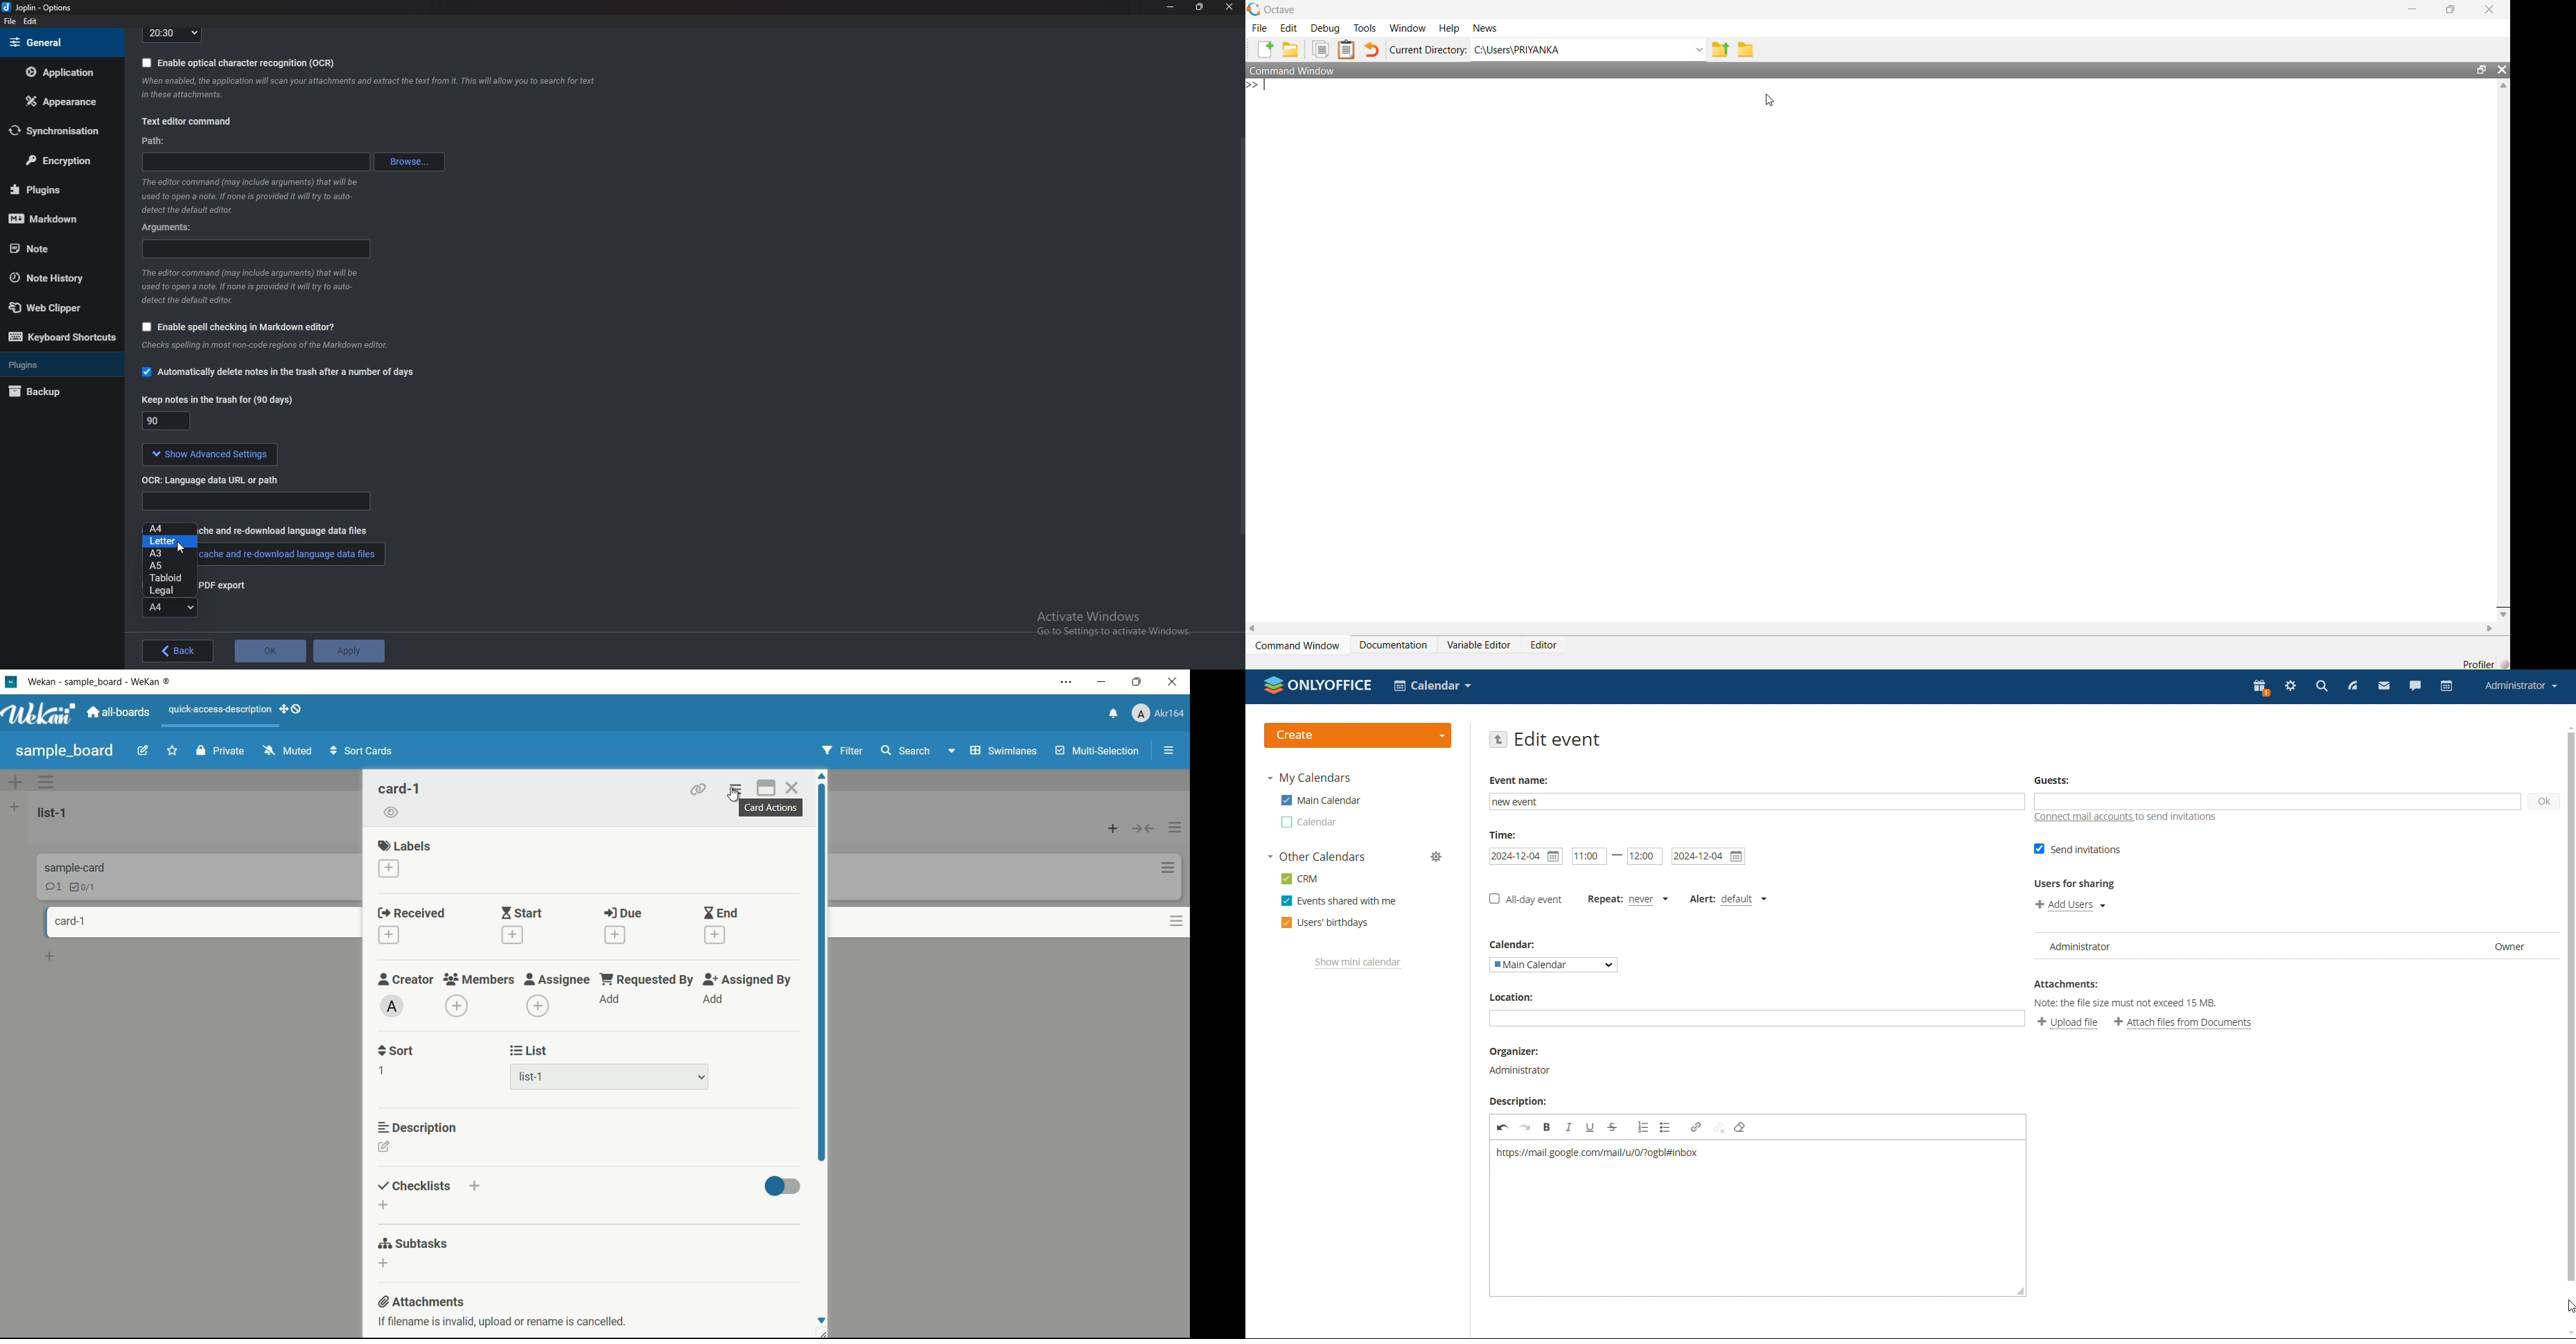  What do you see at coordinates (77, 867) in the screenshot?
I see `` at bounding box center [77, 867].